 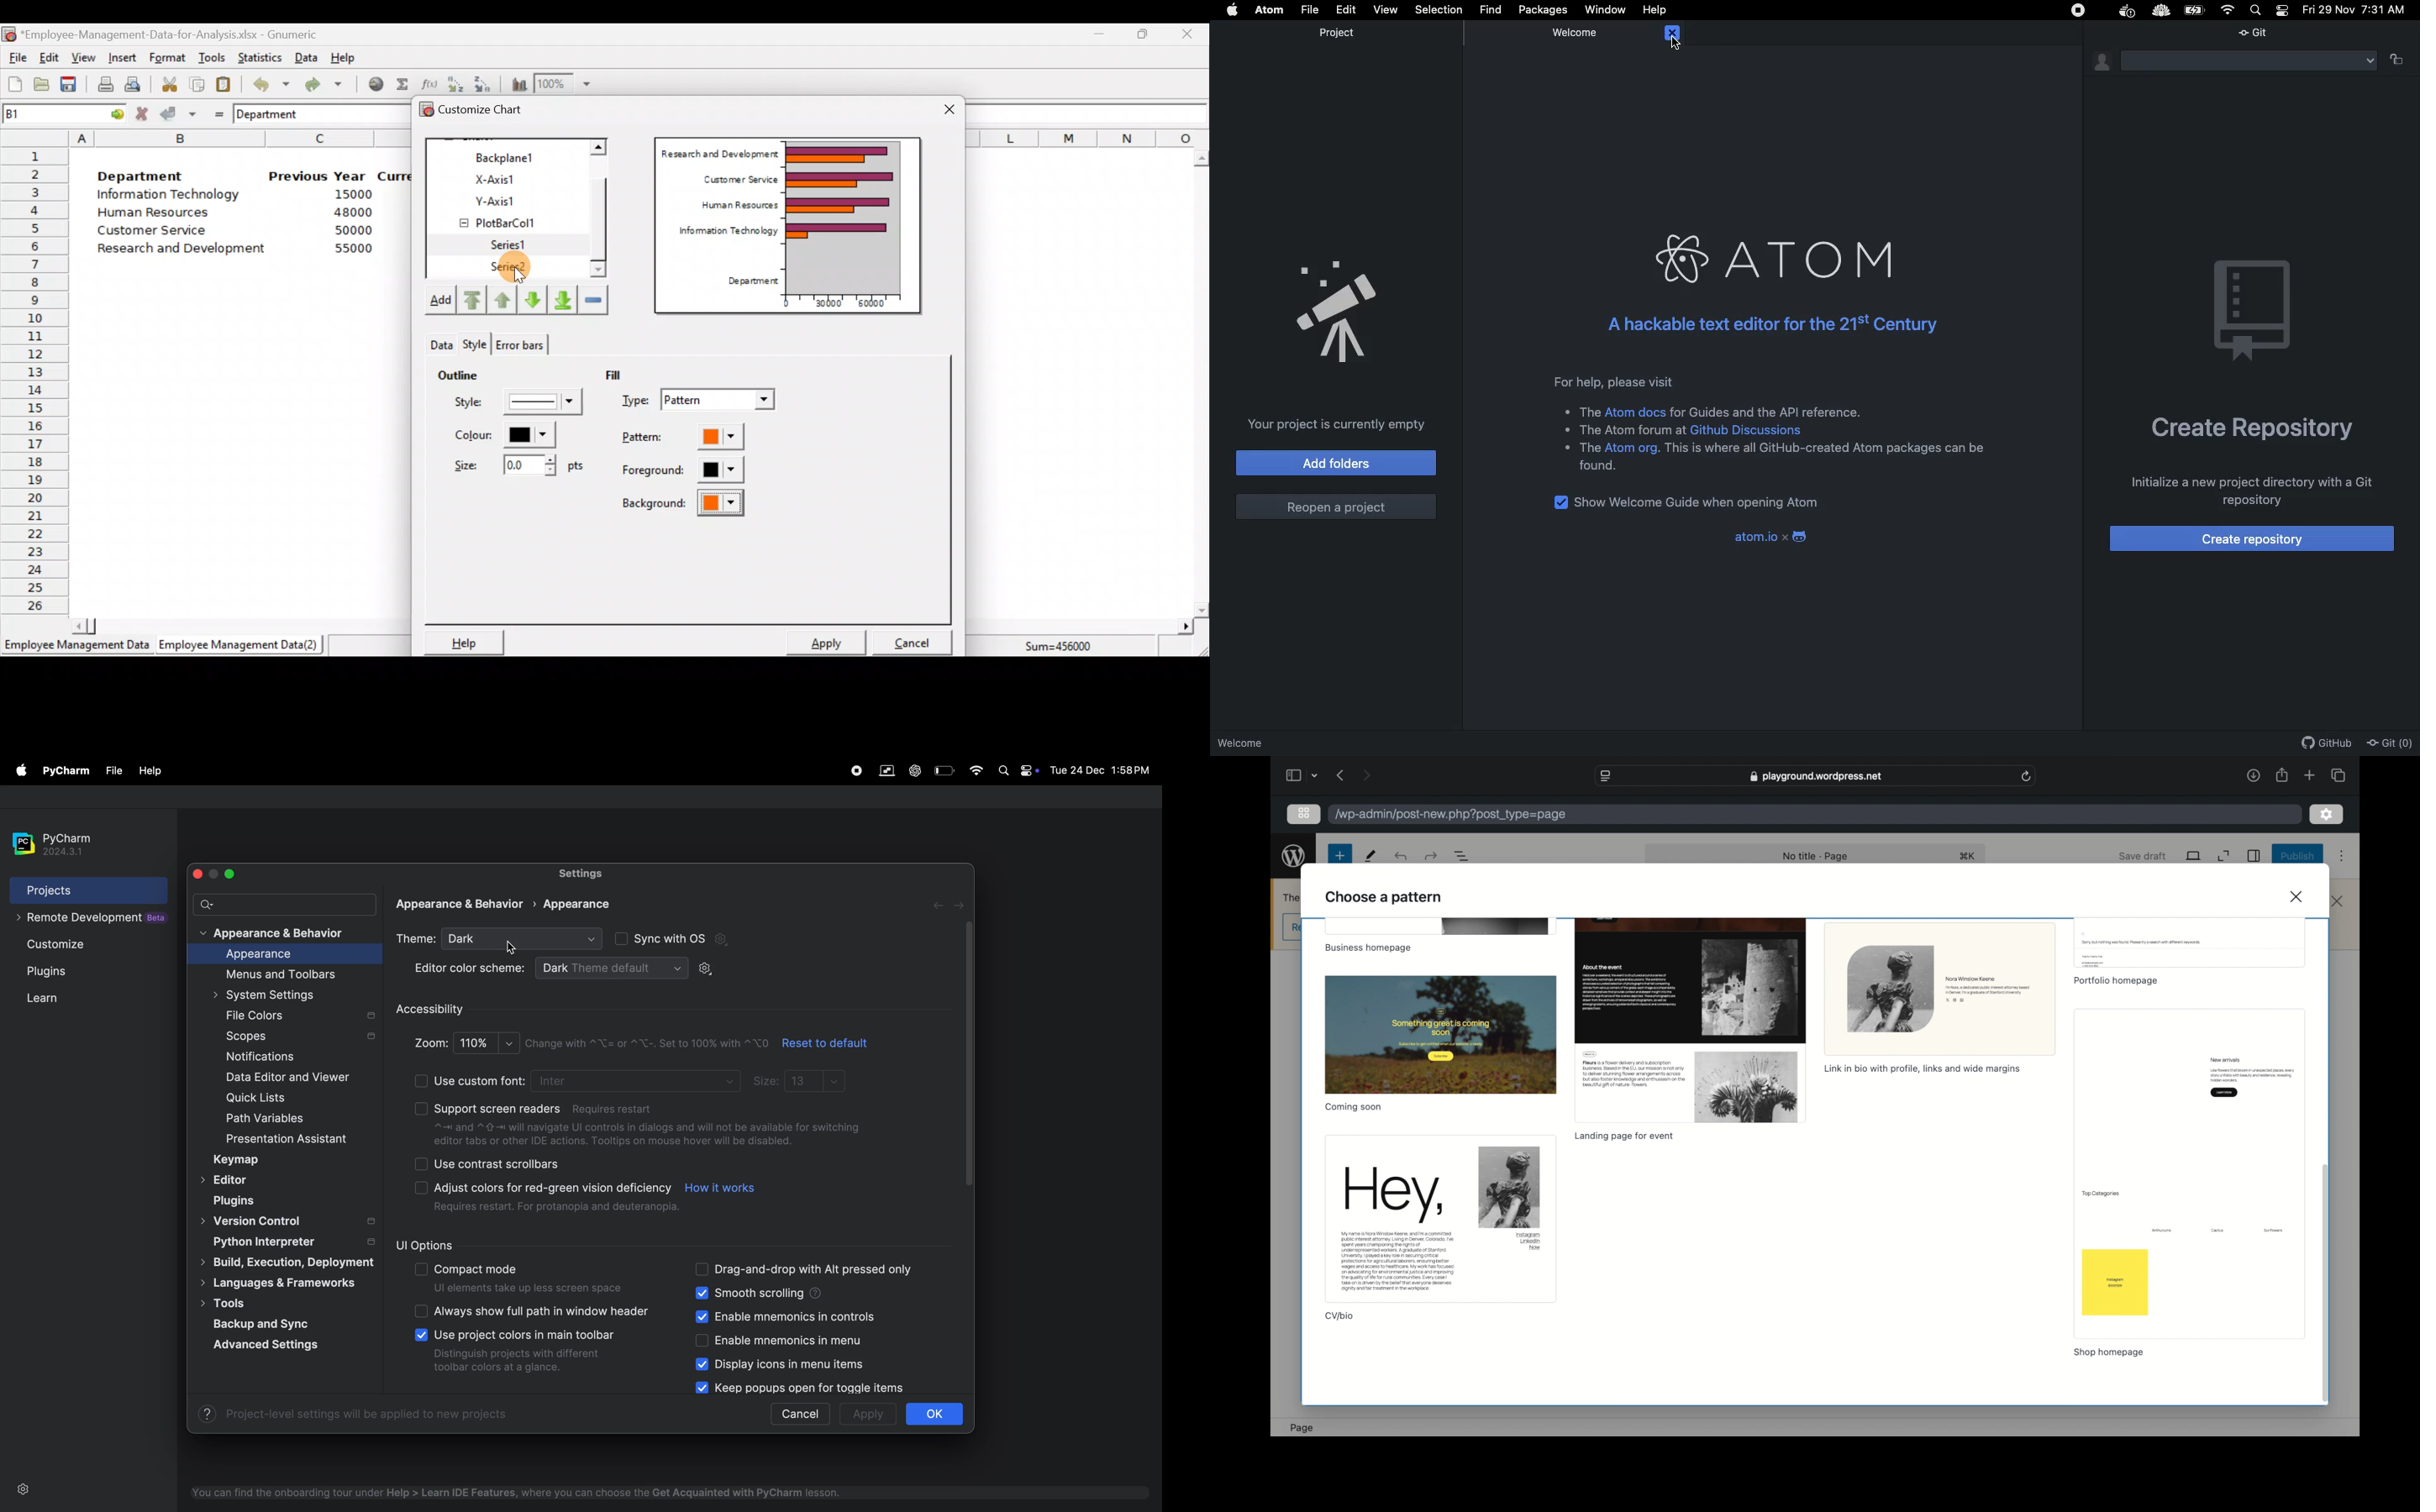 What do you see at coordinates (534, 1289) in the screenshot?
I see `ui elemmets take sless spaces` at bounding box center [534, 1289].